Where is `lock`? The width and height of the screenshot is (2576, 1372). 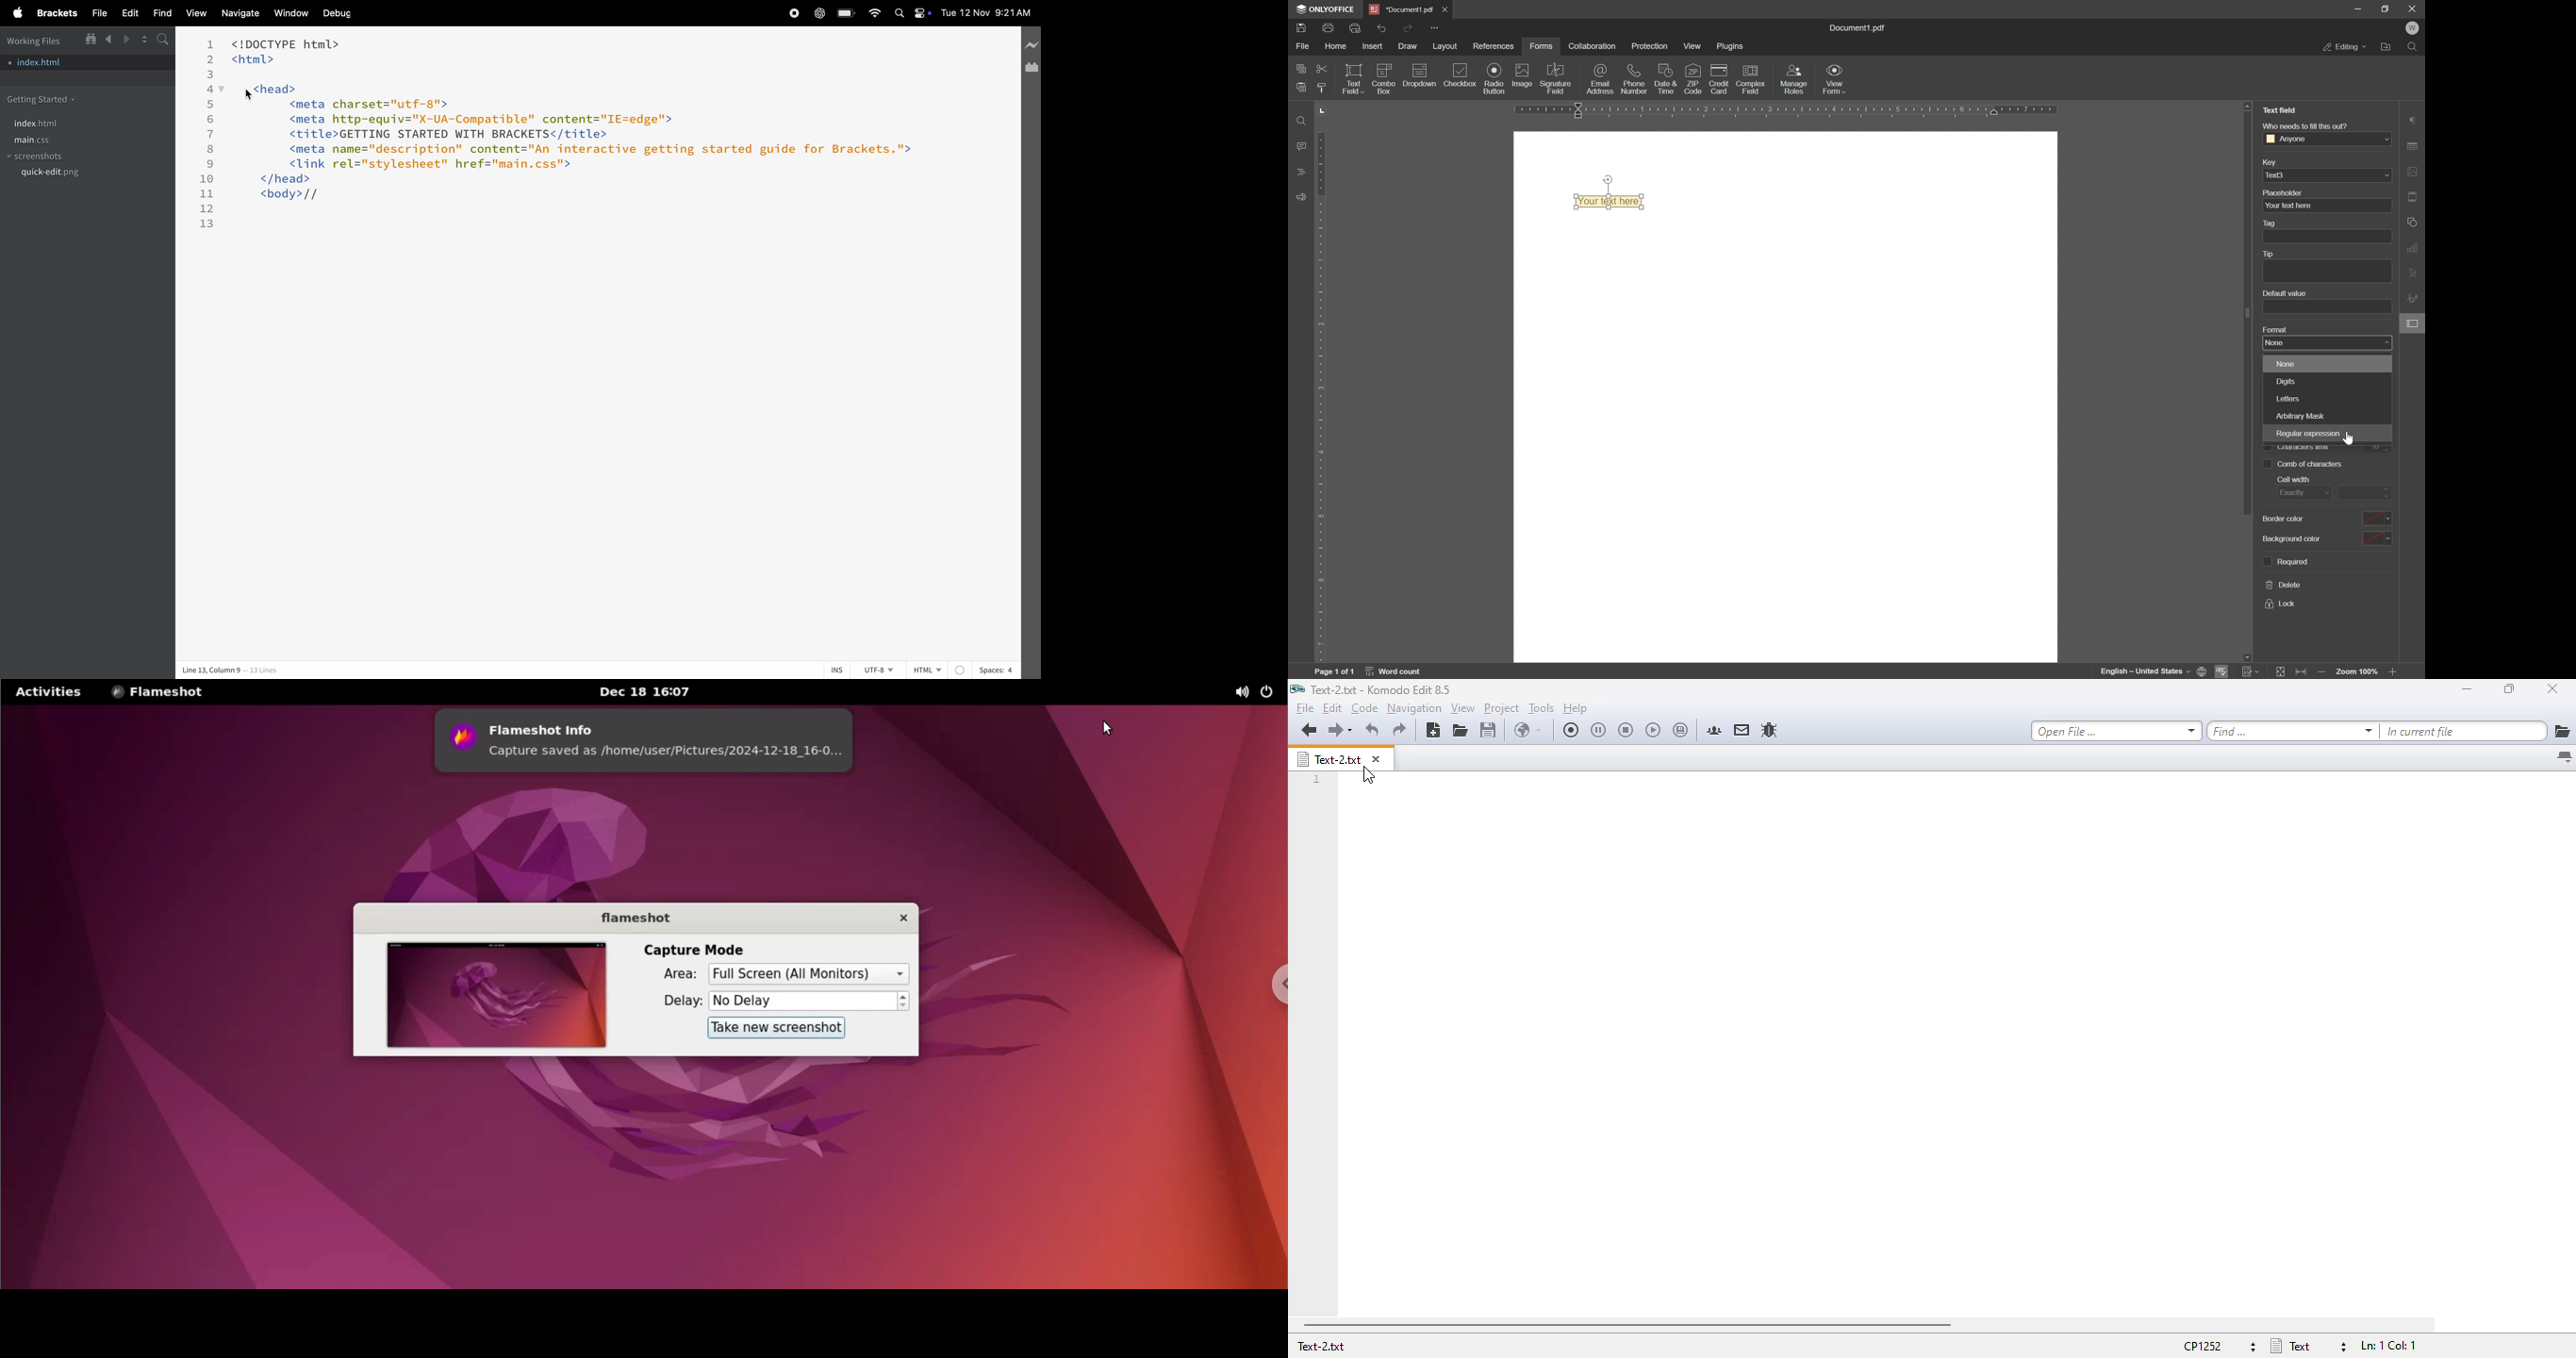
lock is located at coordinates (2279, 604).